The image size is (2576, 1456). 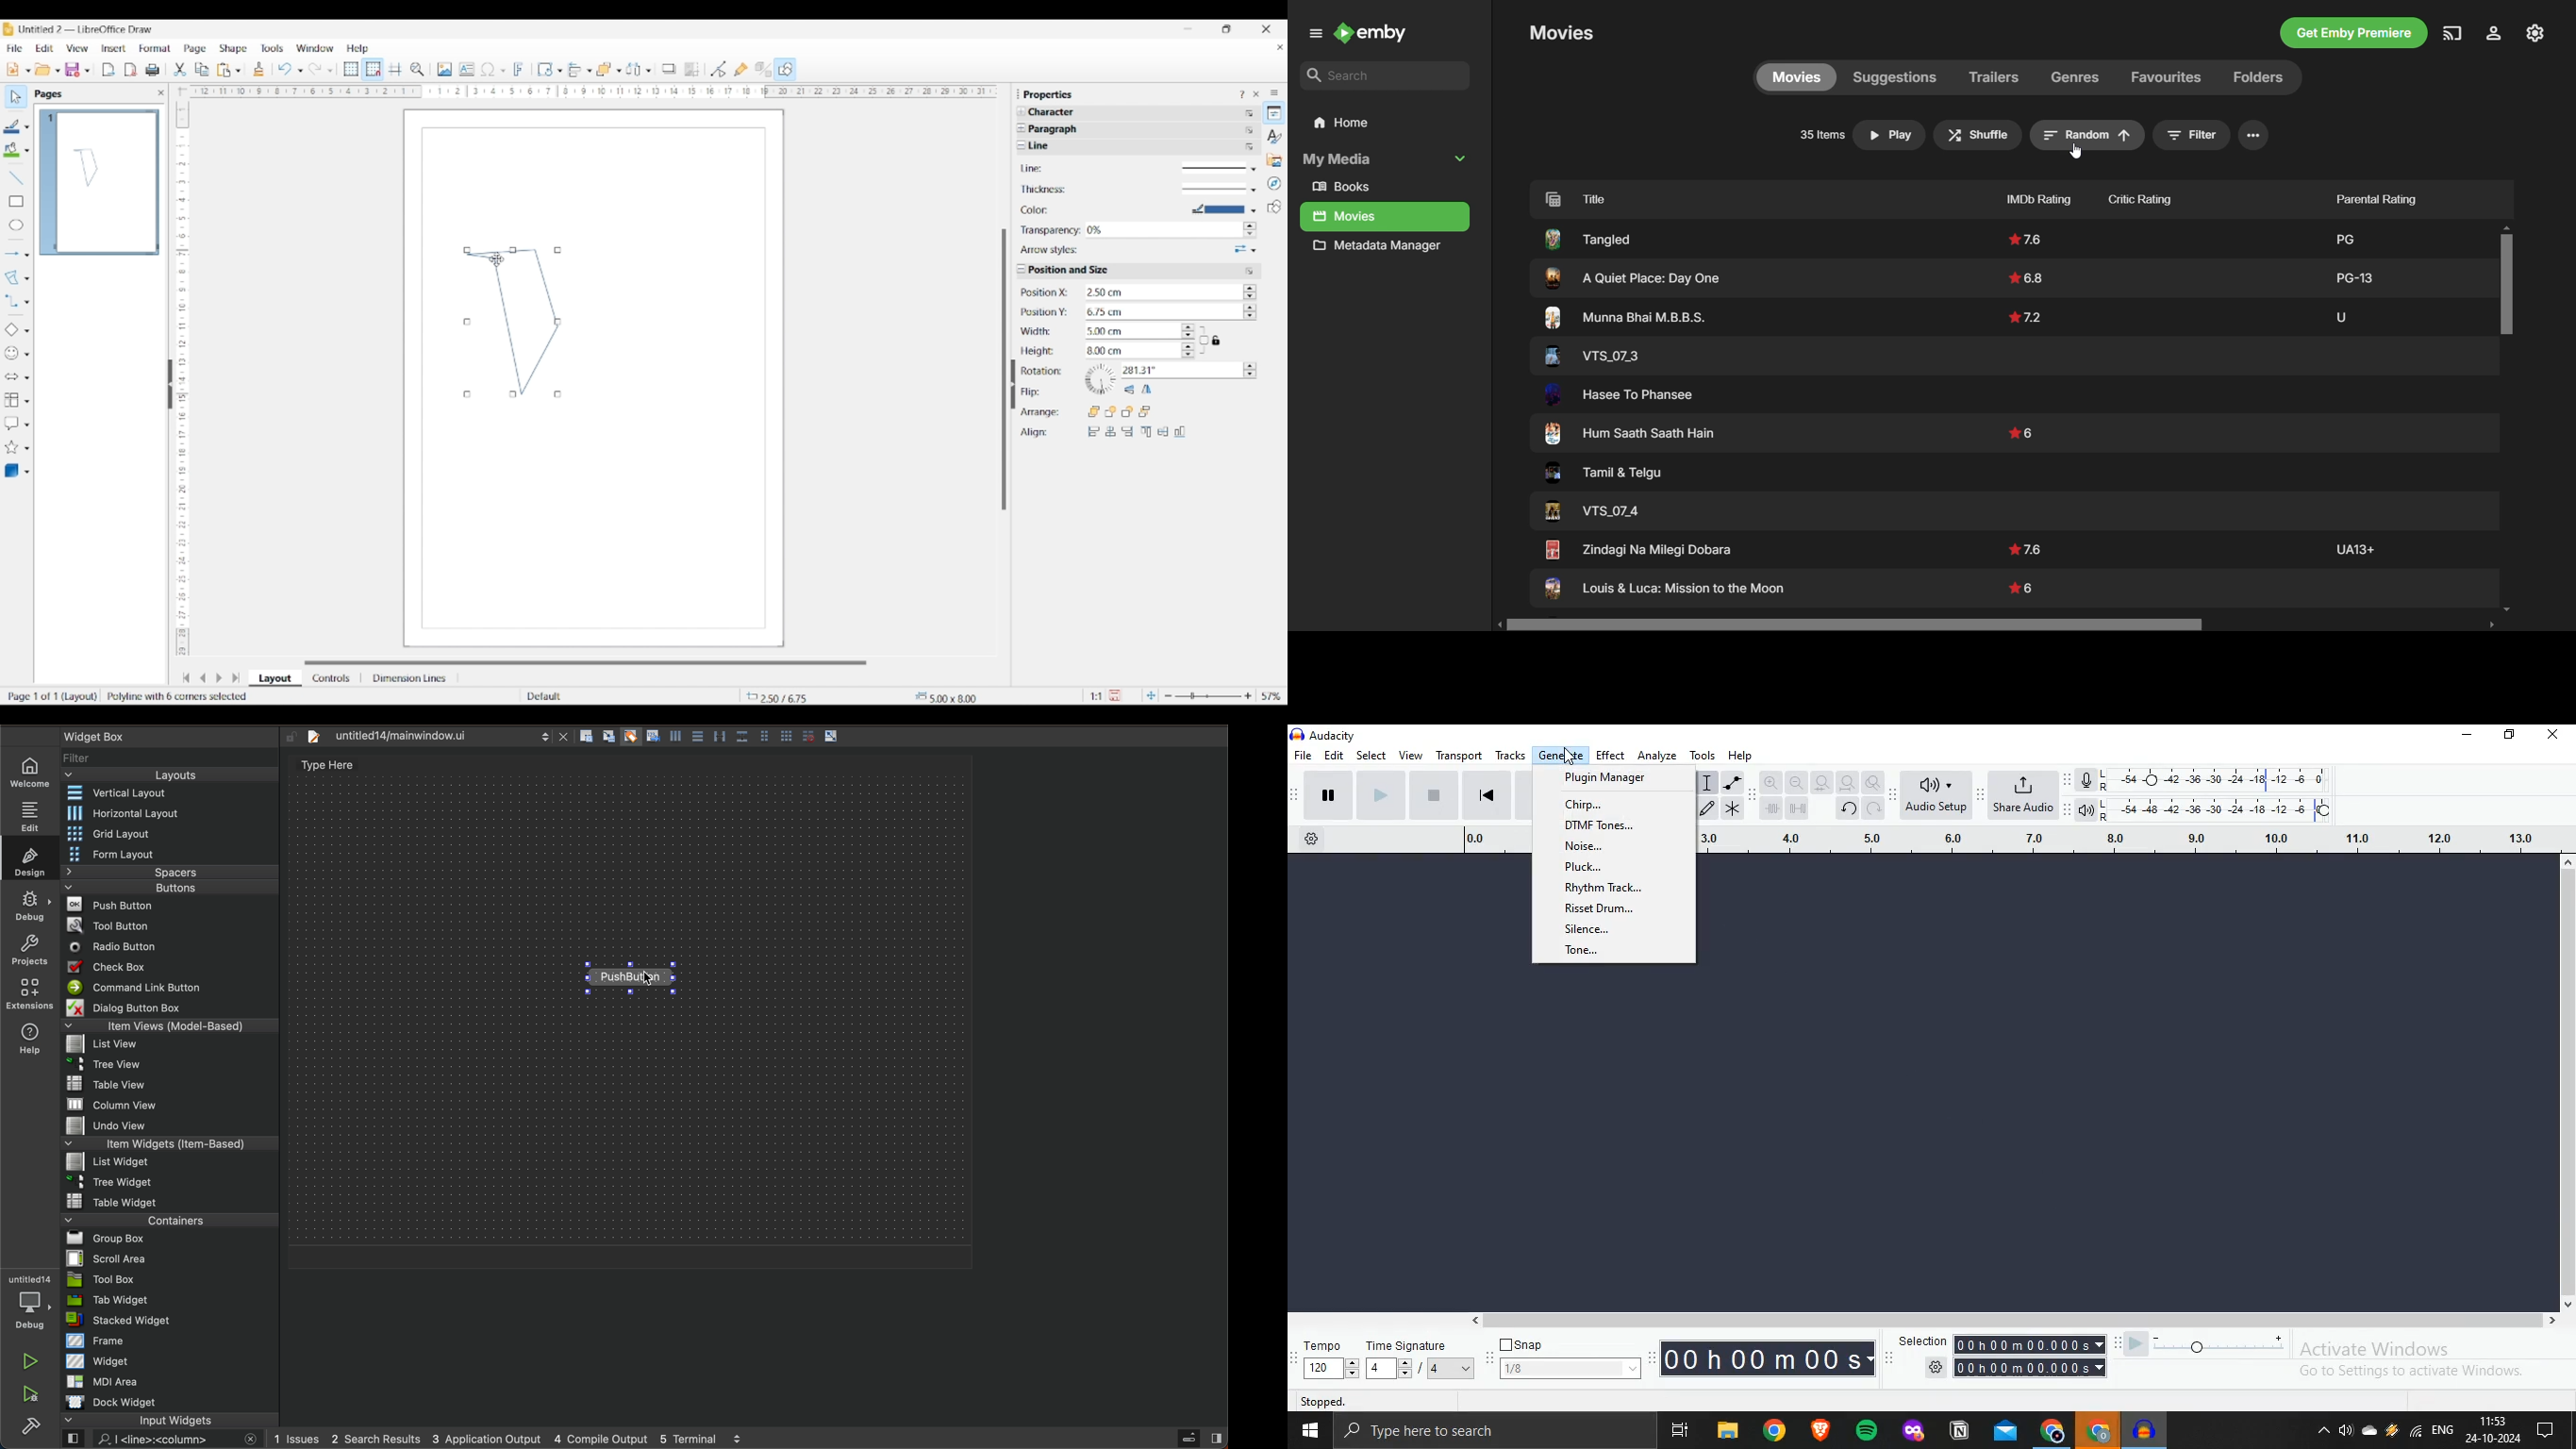 I want to click on Save options, so click(x=87, y=71).